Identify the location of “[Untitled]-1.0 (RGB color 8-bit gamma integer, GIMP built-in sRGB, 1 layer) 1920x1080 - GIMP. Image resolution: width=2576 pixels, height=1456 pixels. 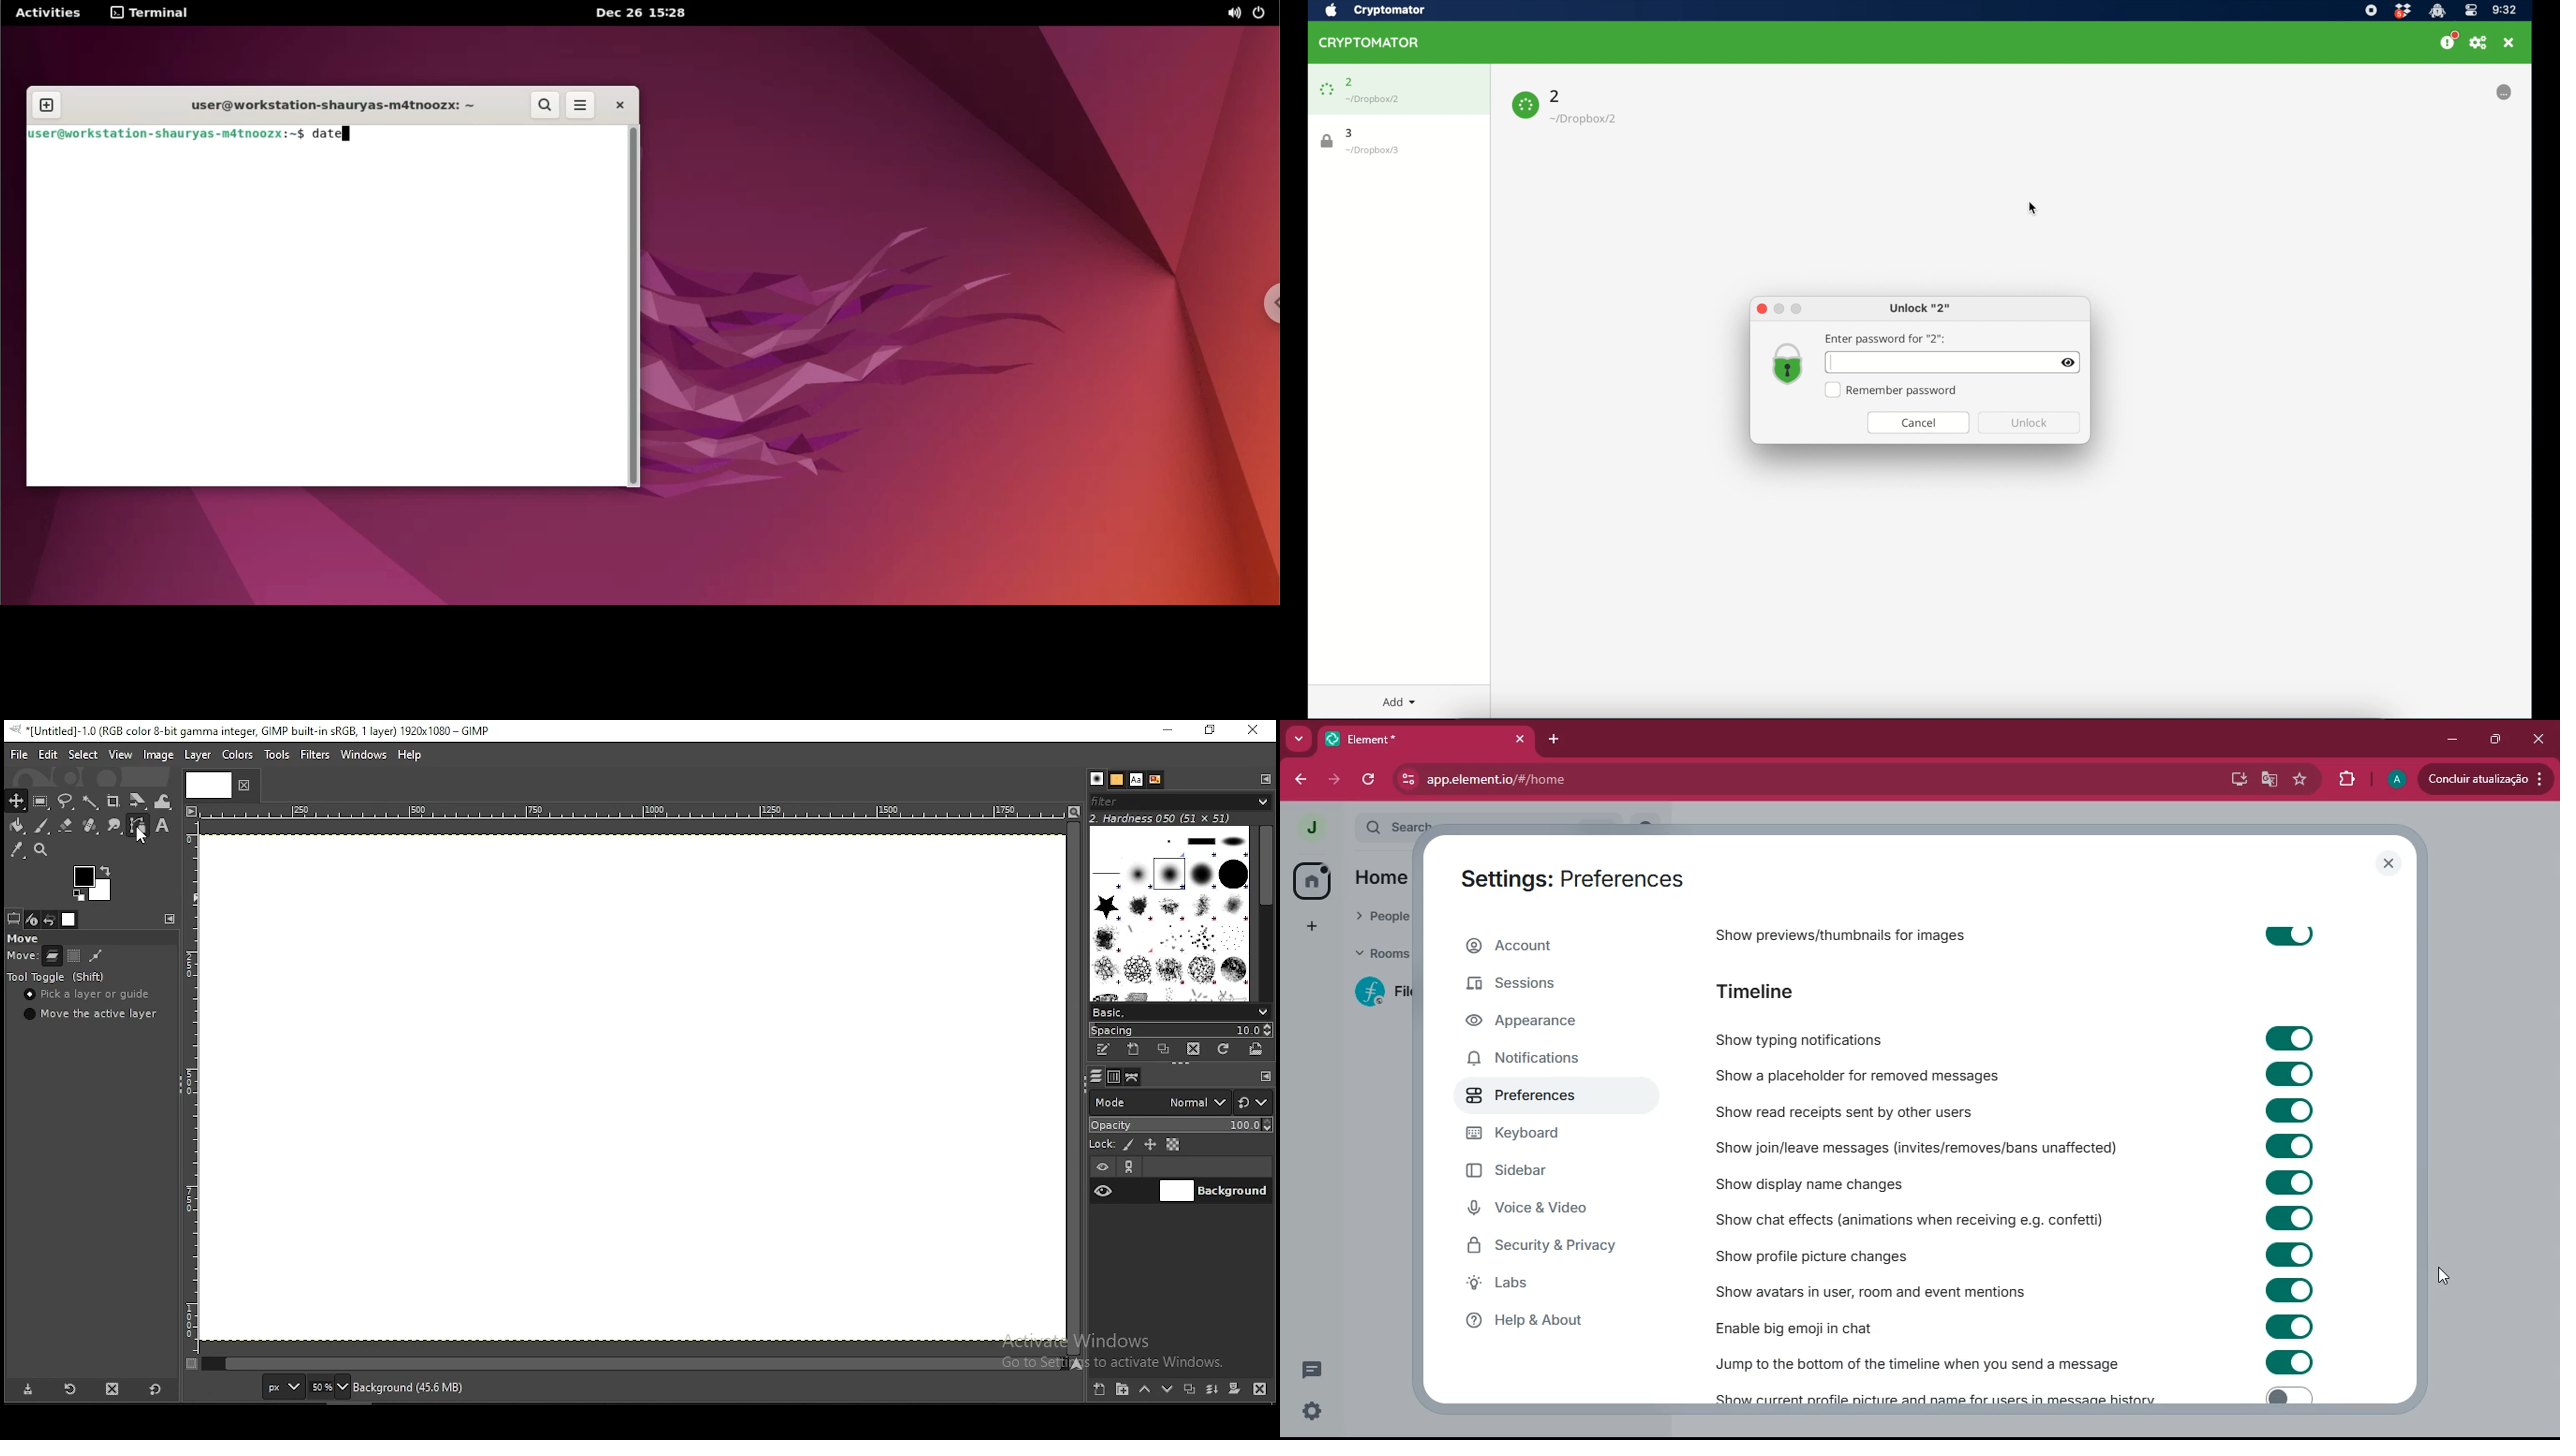
(265, 731).